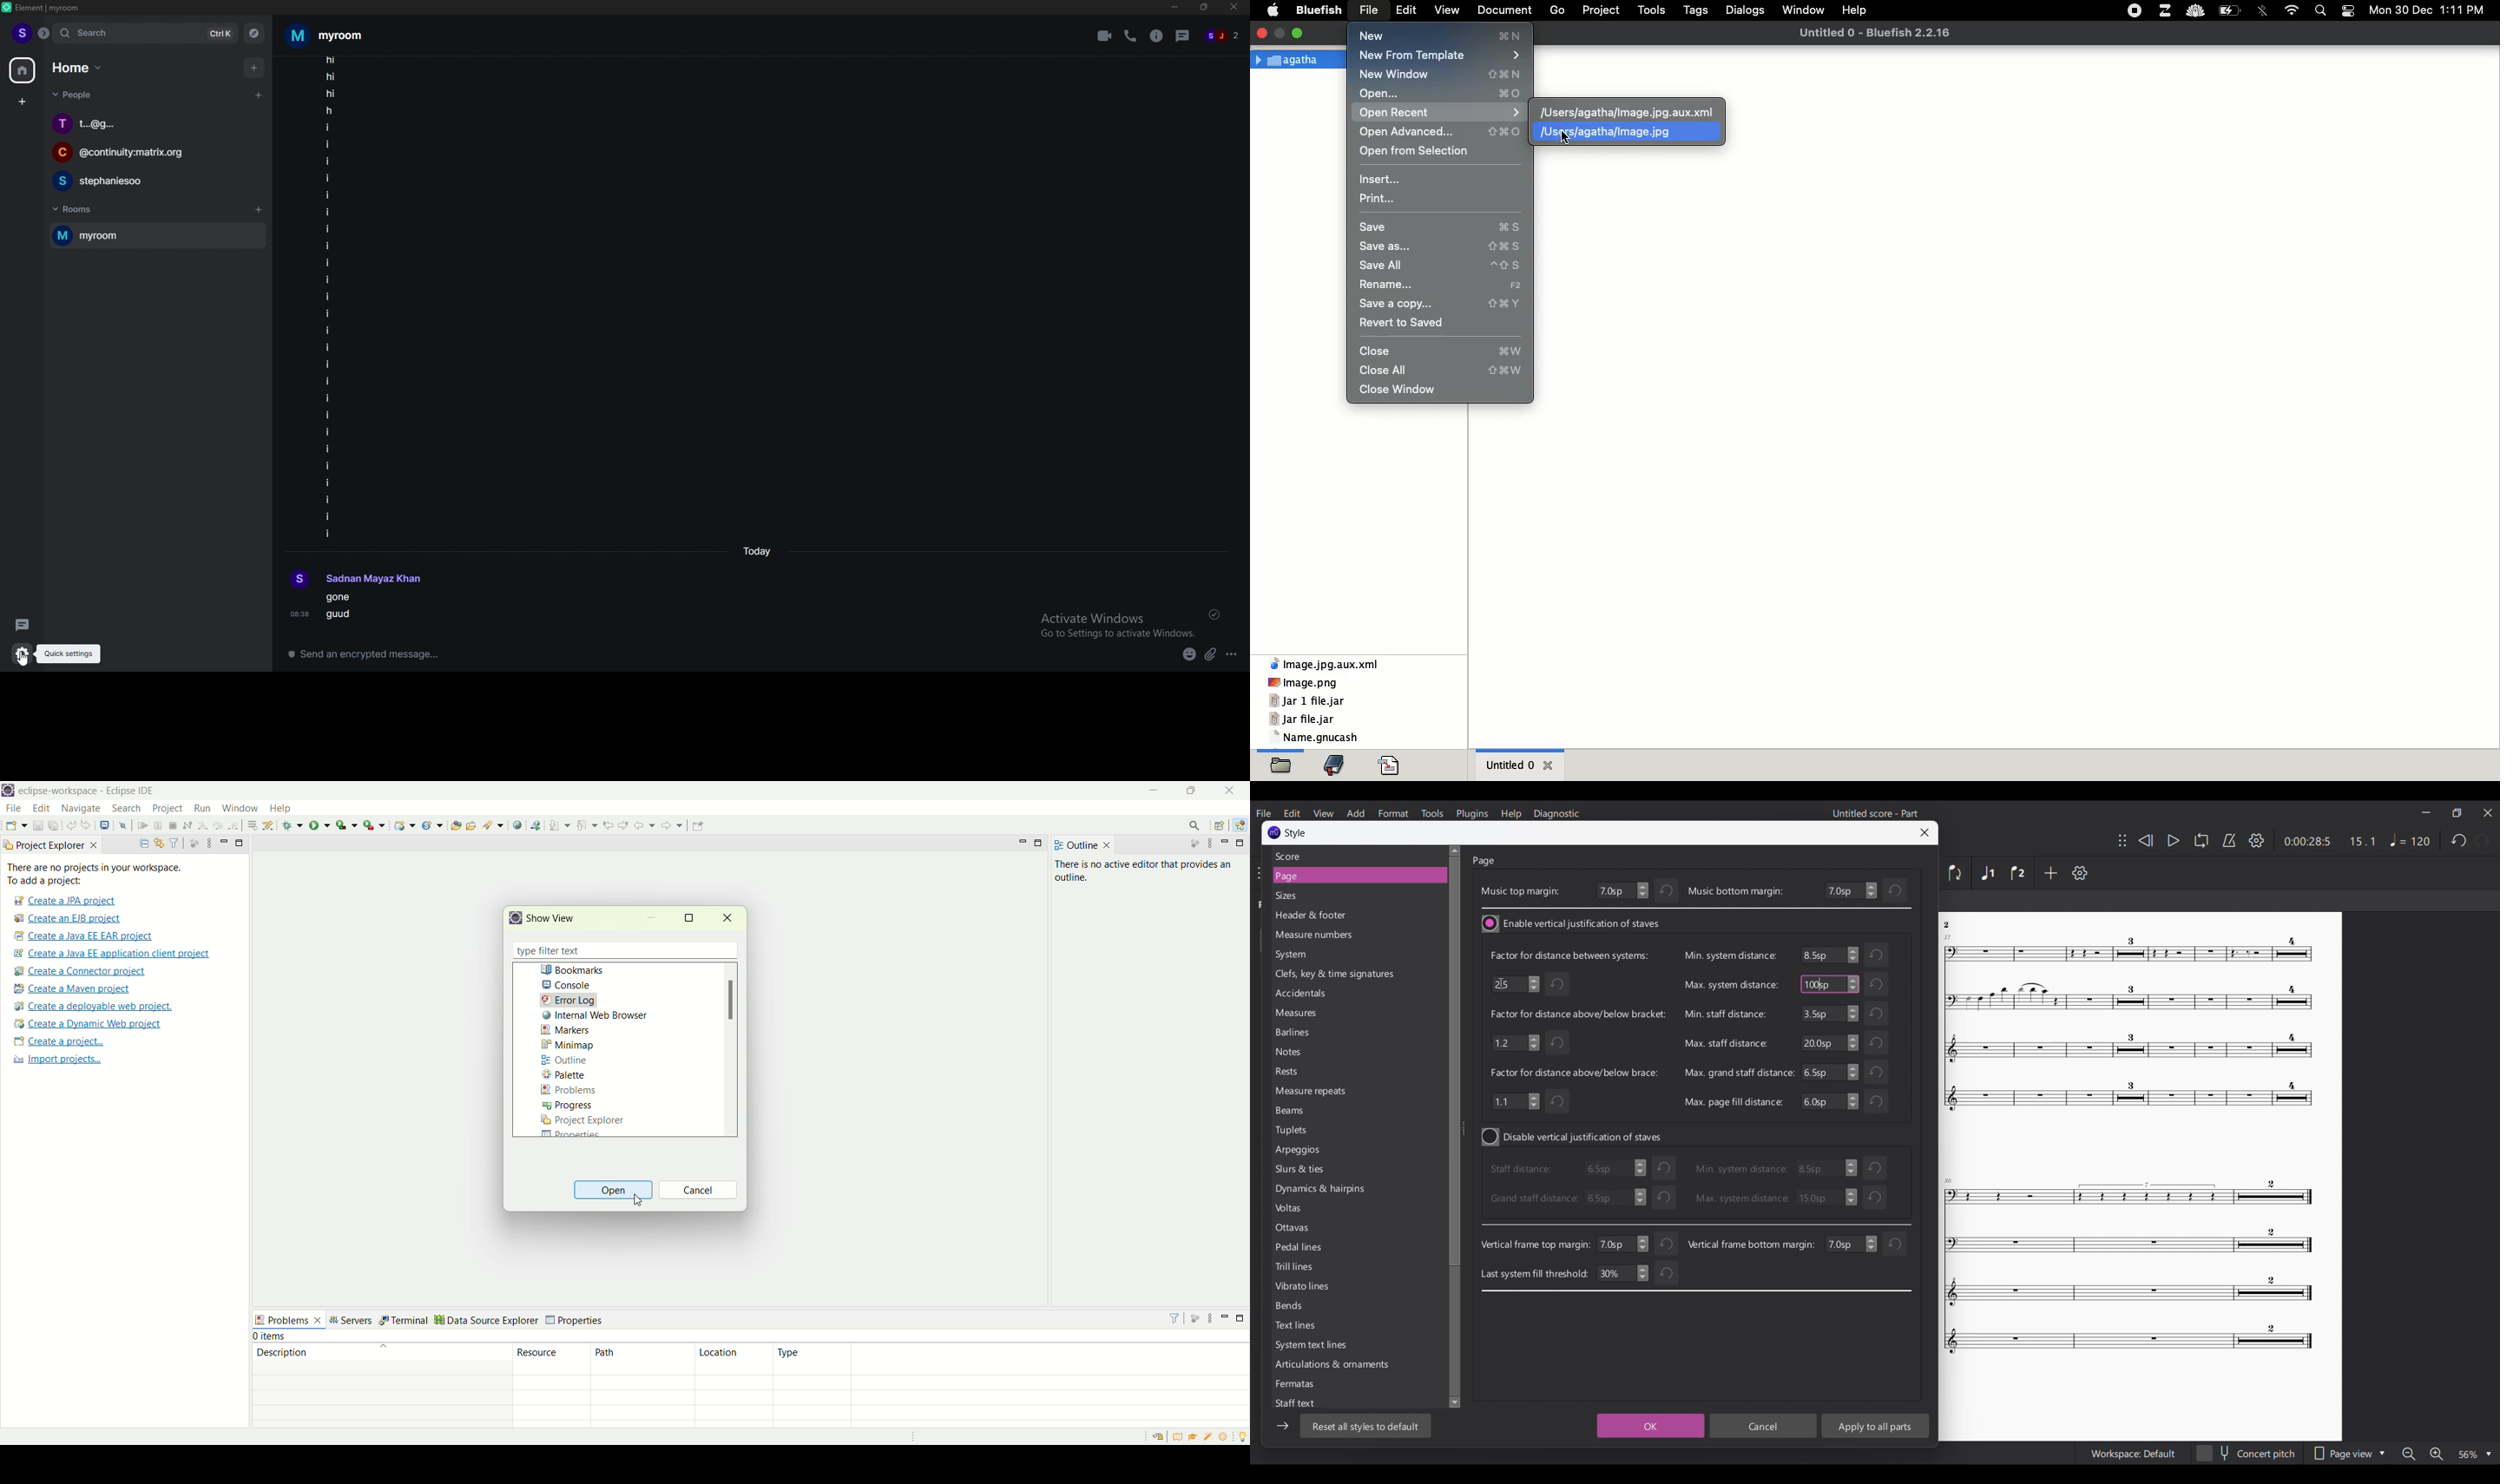 The height and width of the screenshot is (1484, 2520). What do you see at coordinates (2174, 841) in the screenshot?
I see `Play` at bounding box center [2174, 841].